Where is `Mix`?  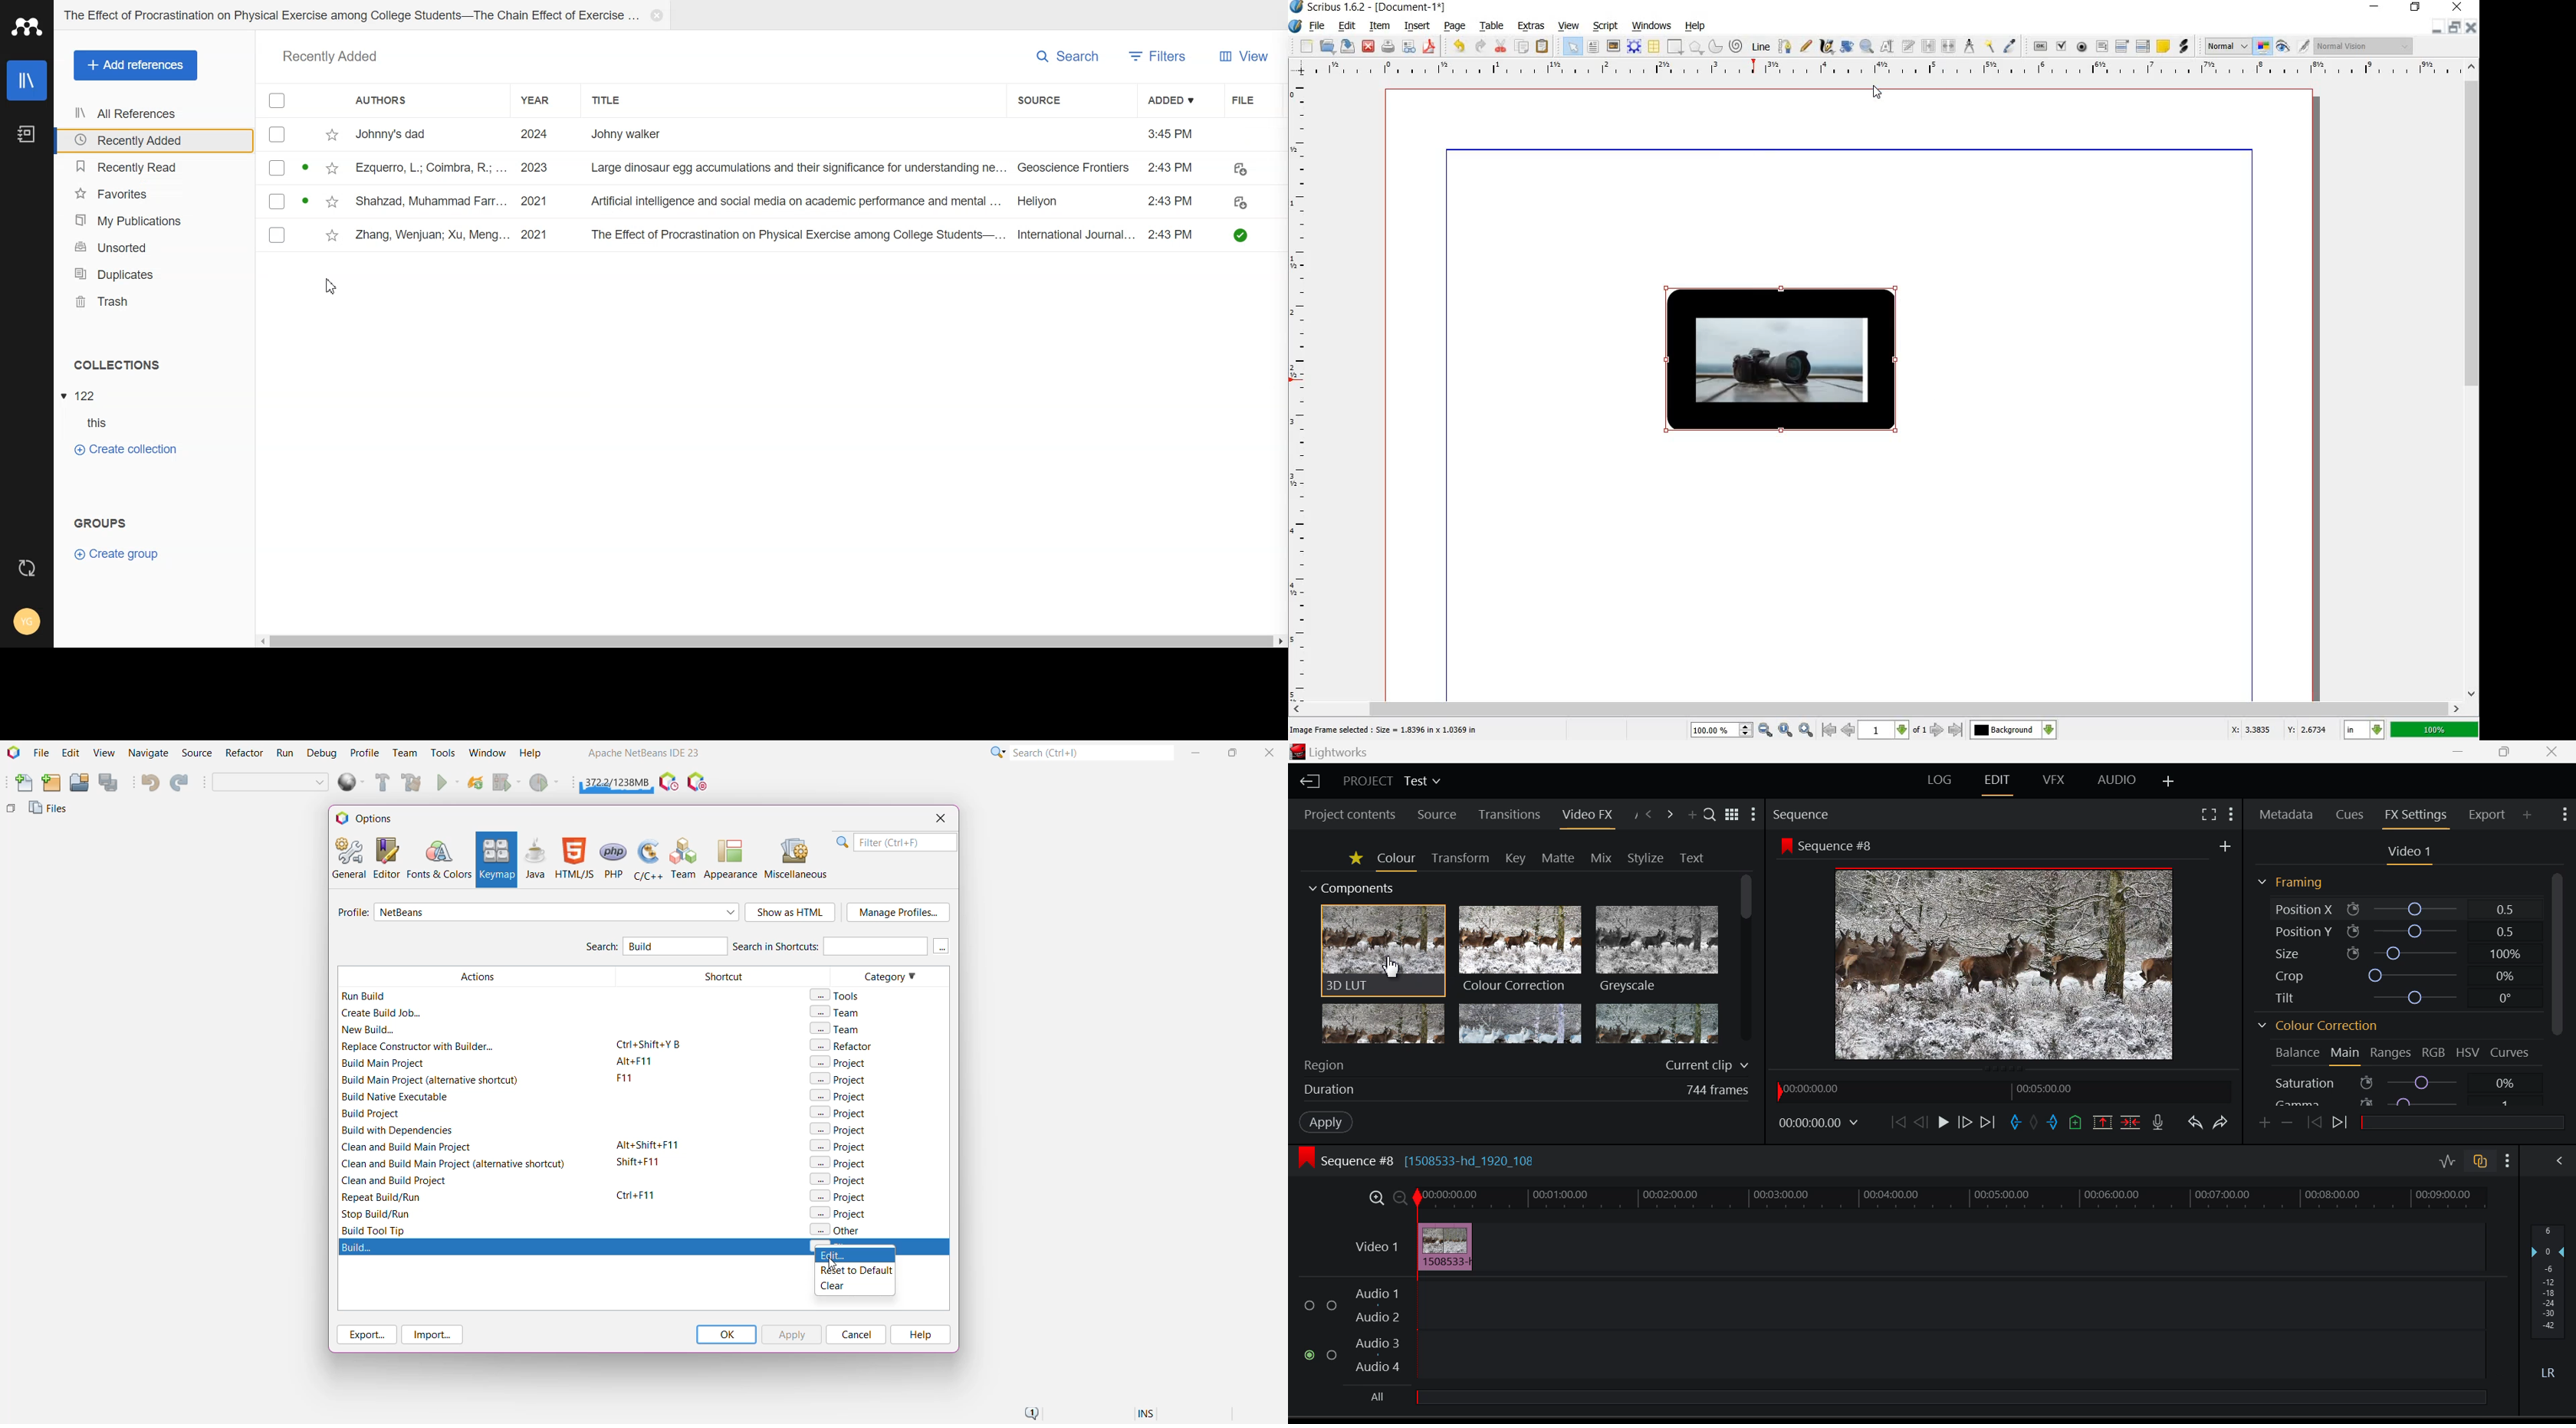 Mix is located at coordinates (1602, 856).